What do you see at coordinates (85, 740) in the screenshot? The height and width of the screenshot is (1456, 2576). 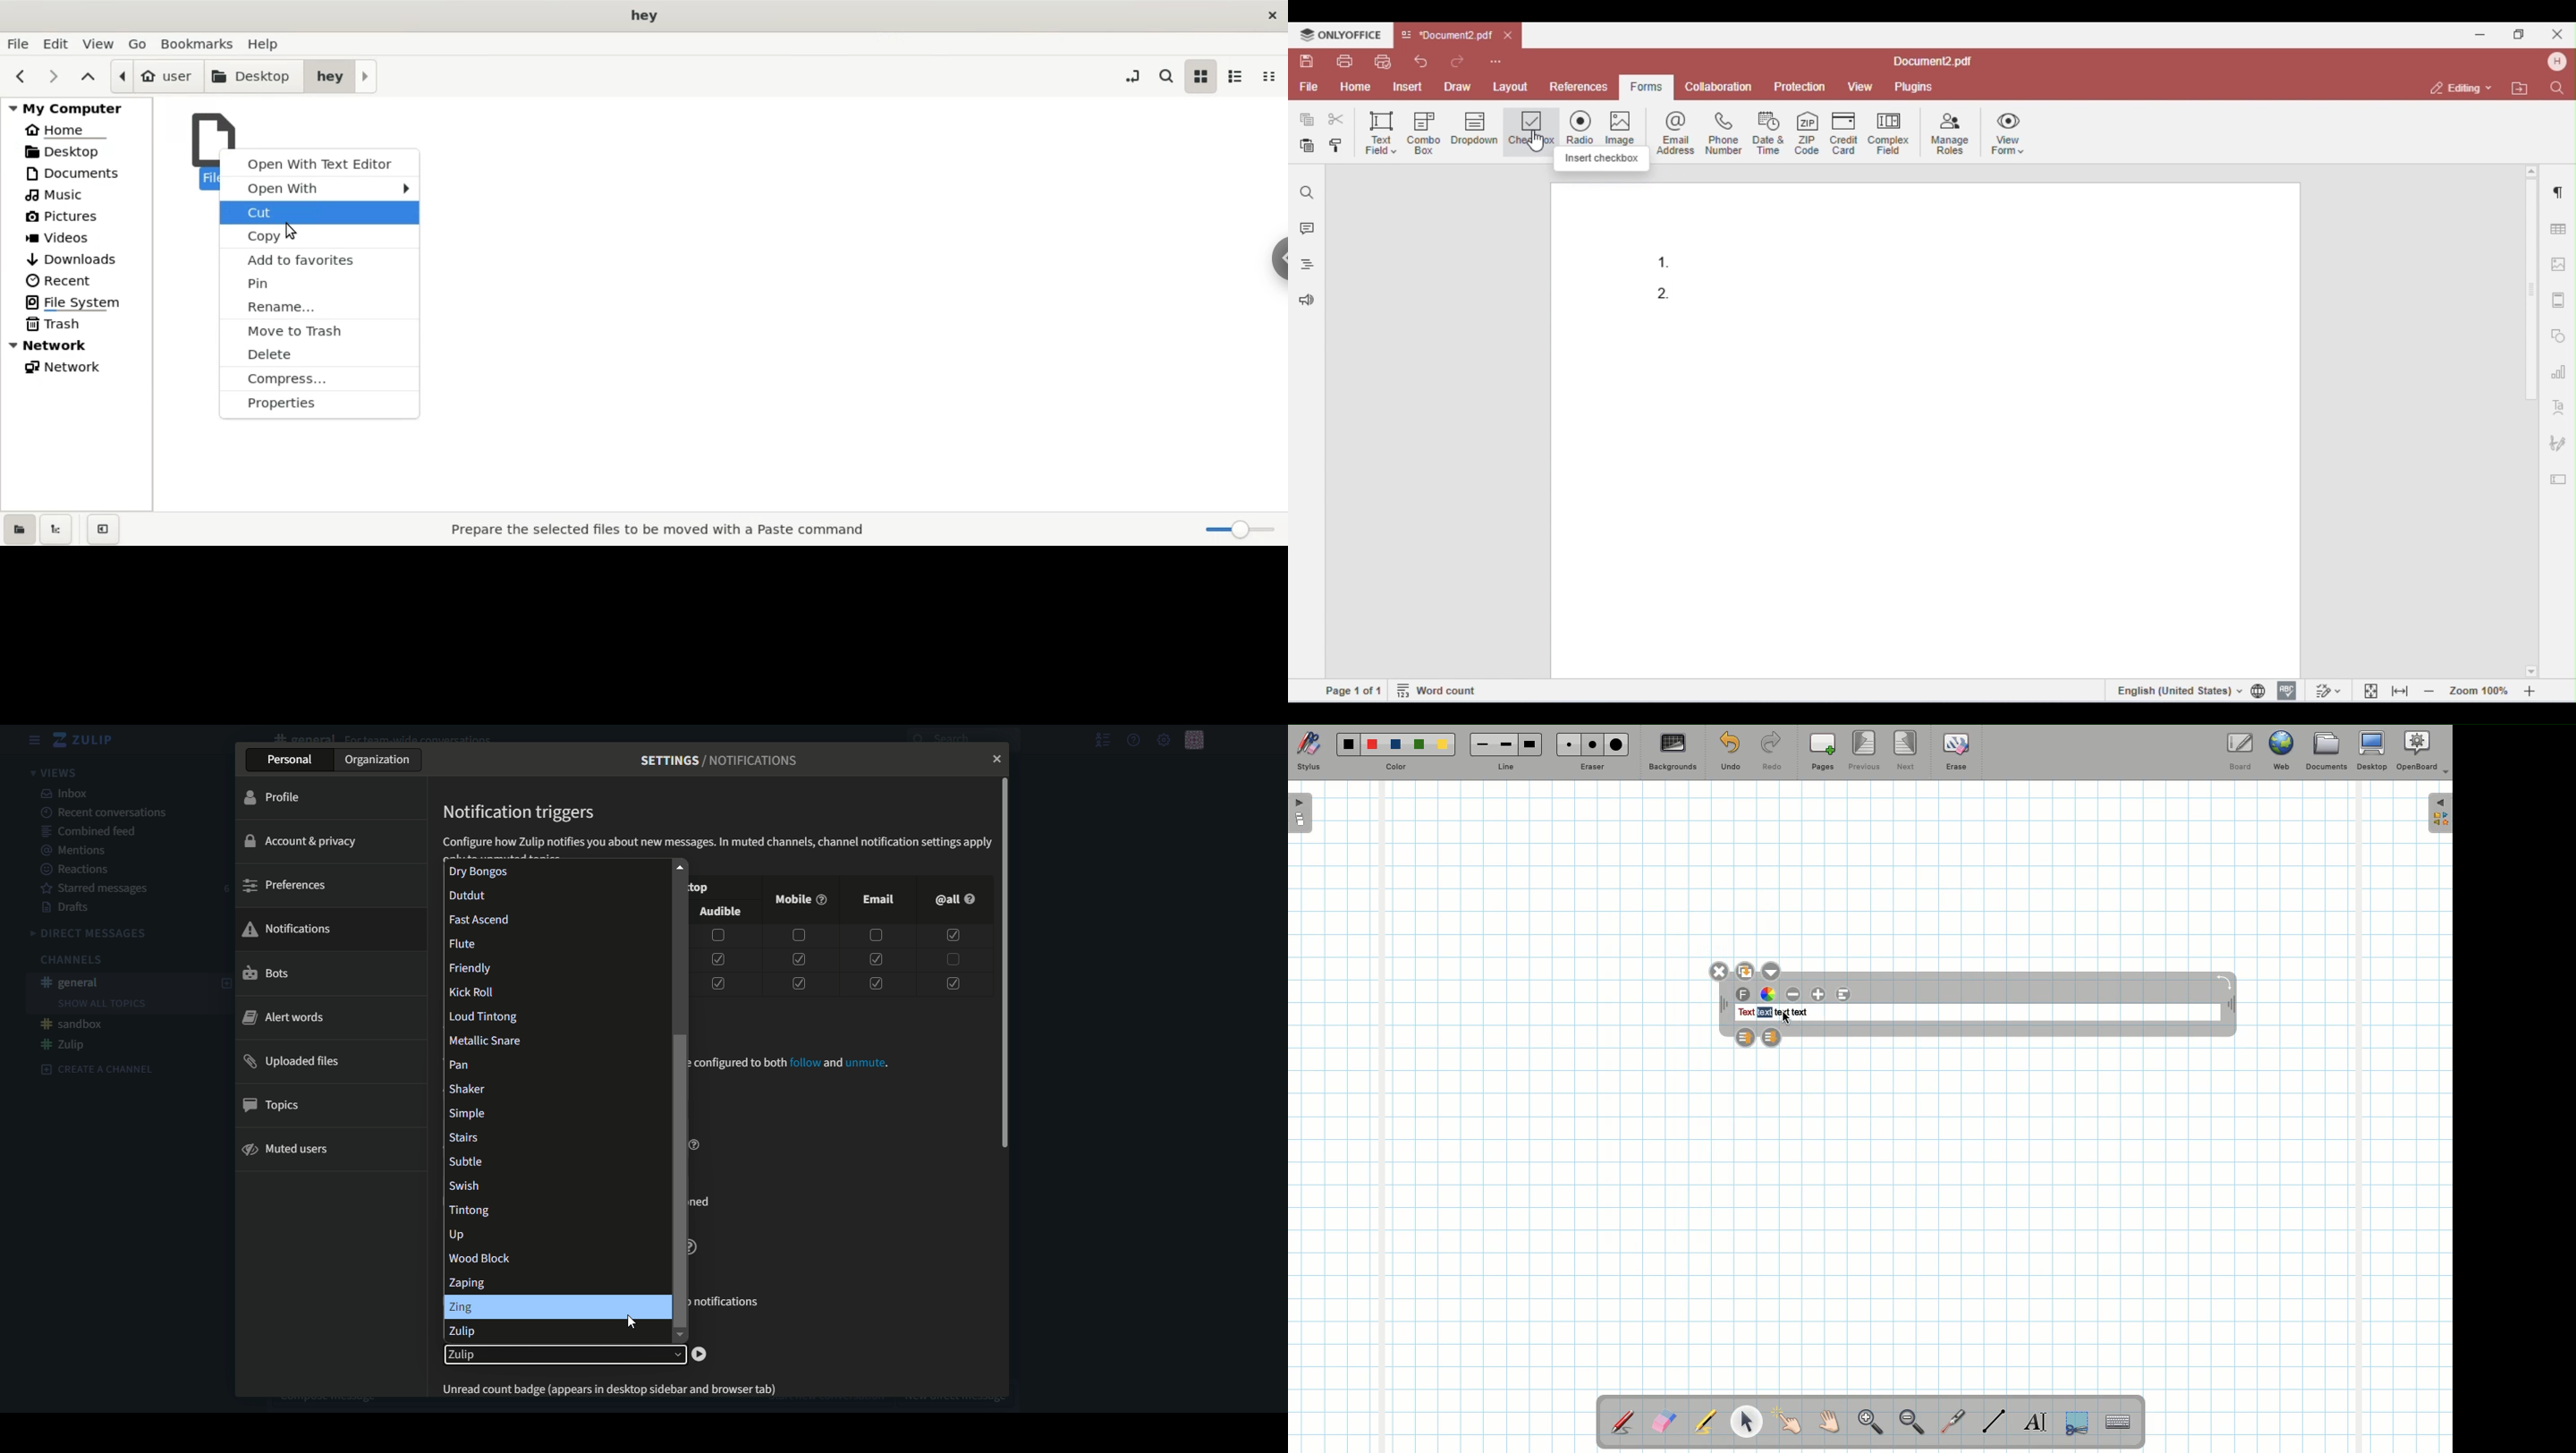 I see `logo and title` at bounding box center [85, 740].